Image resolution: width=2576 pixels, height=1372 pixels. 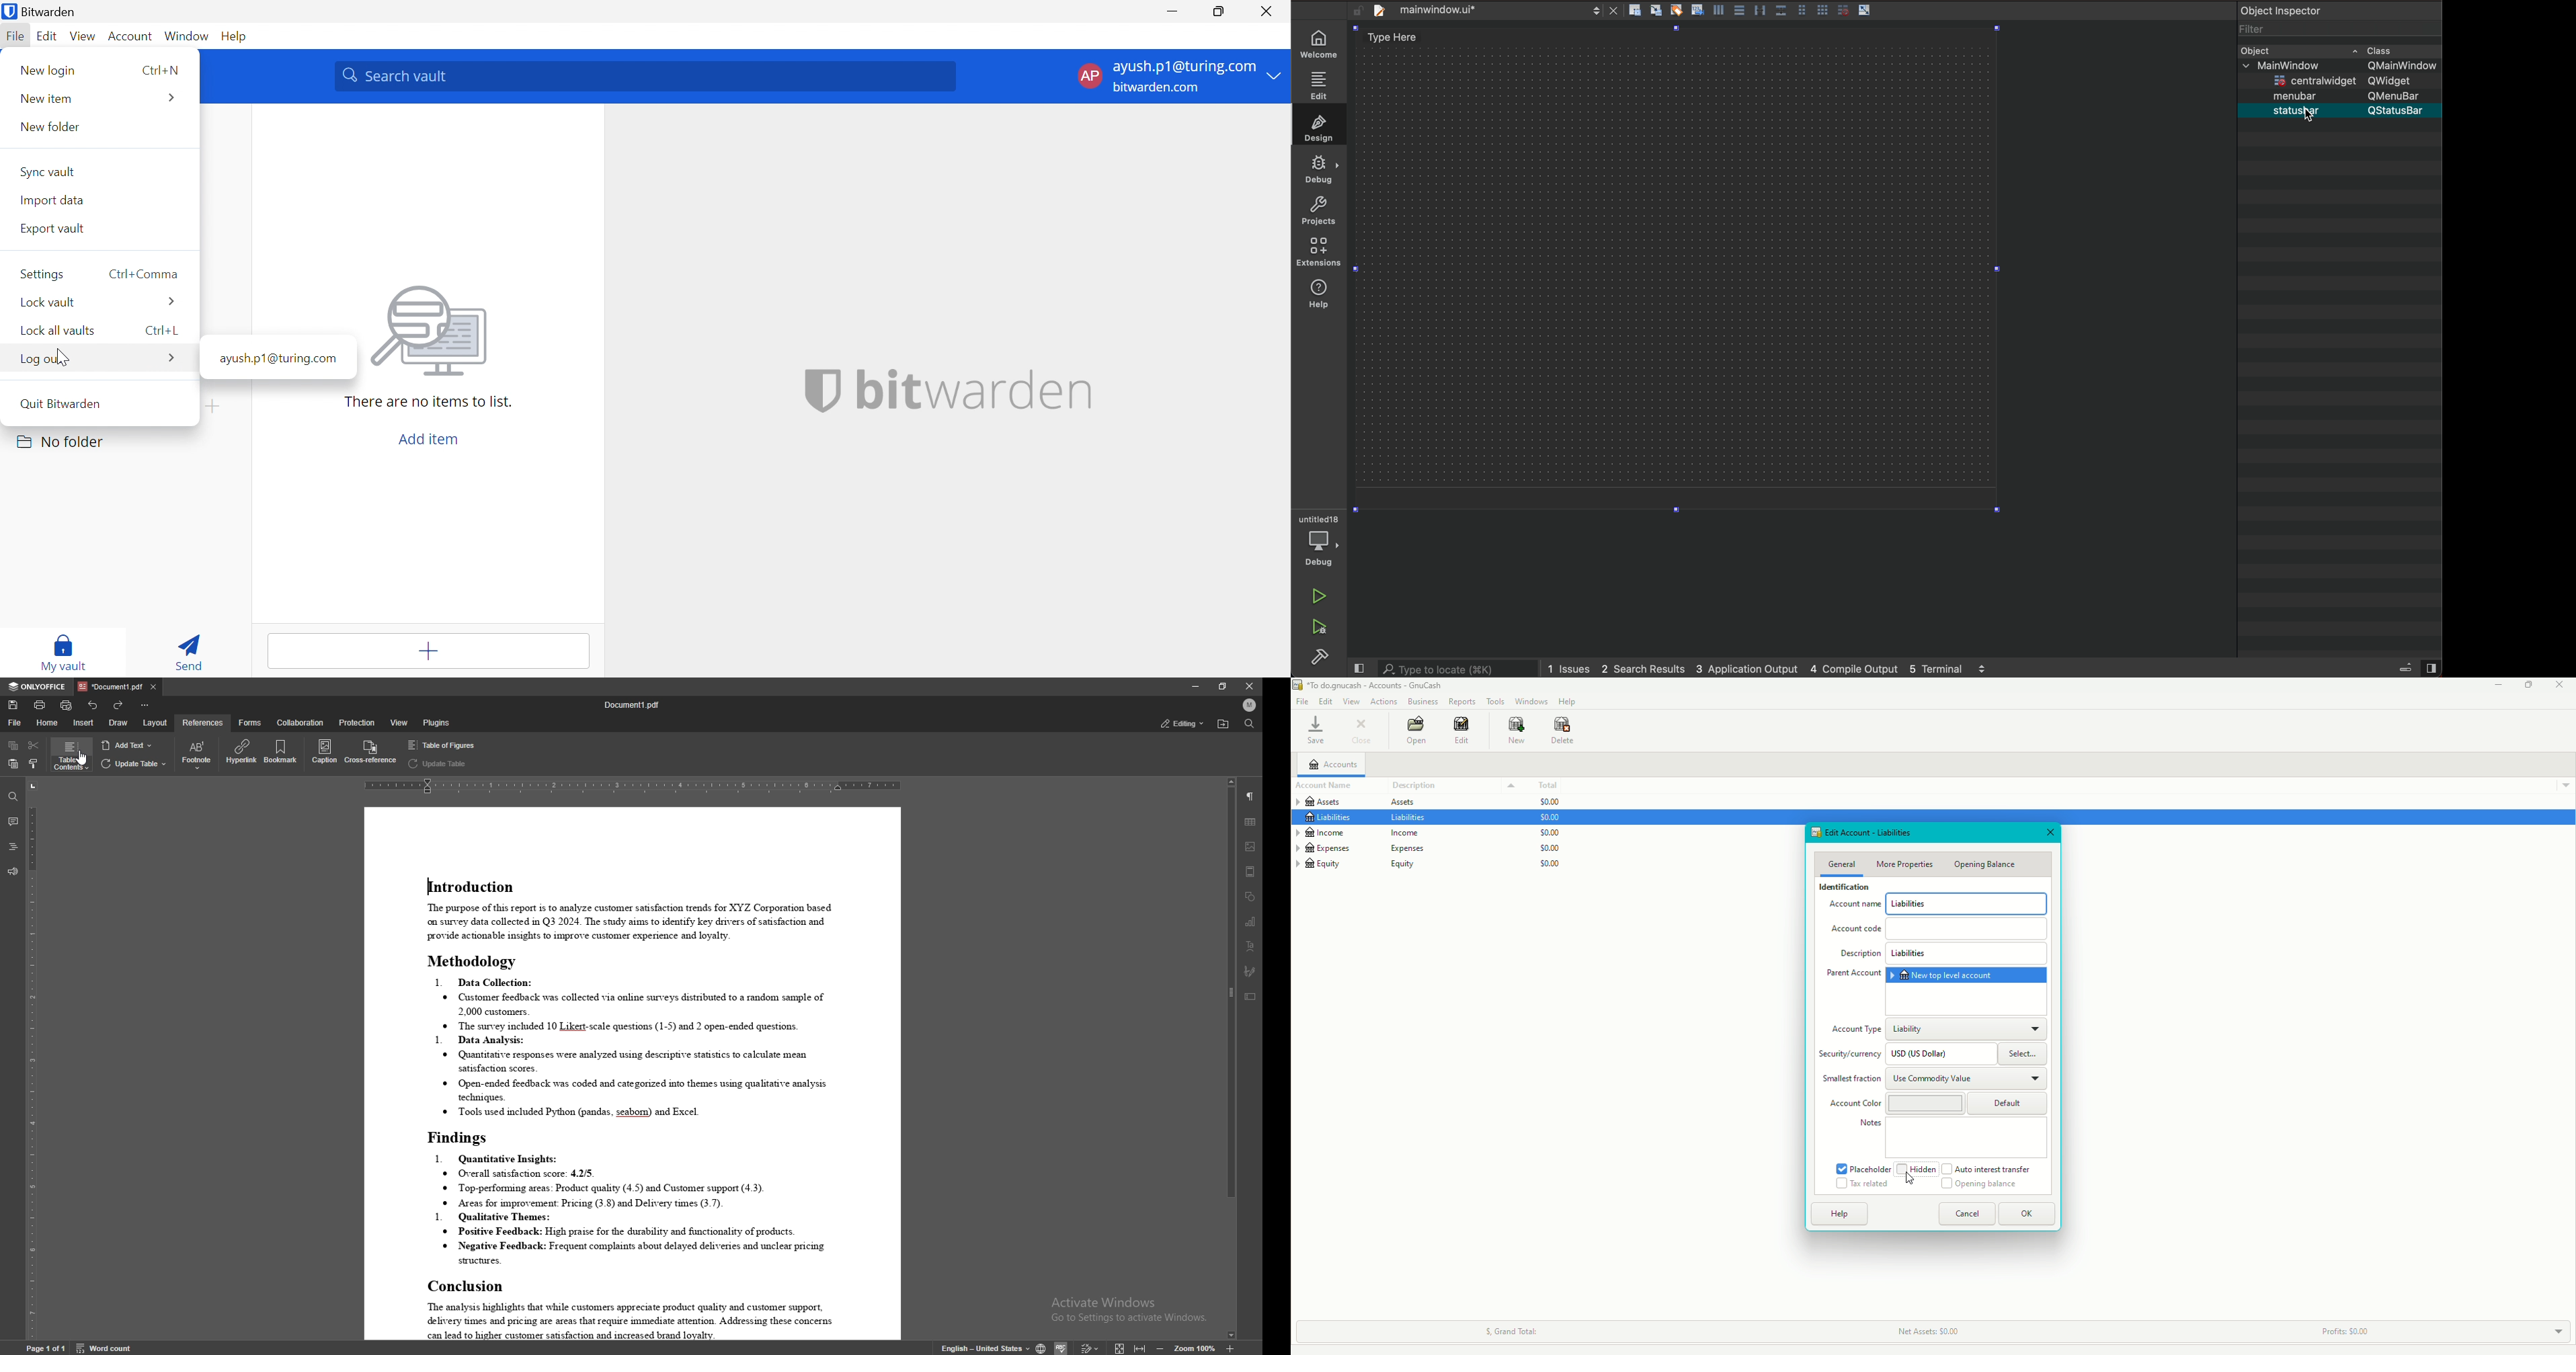 What do you see at coordinates (47, 1348) in the screenshot?
I see `Page 1 0f 1` at bounding box center [47, 1348].